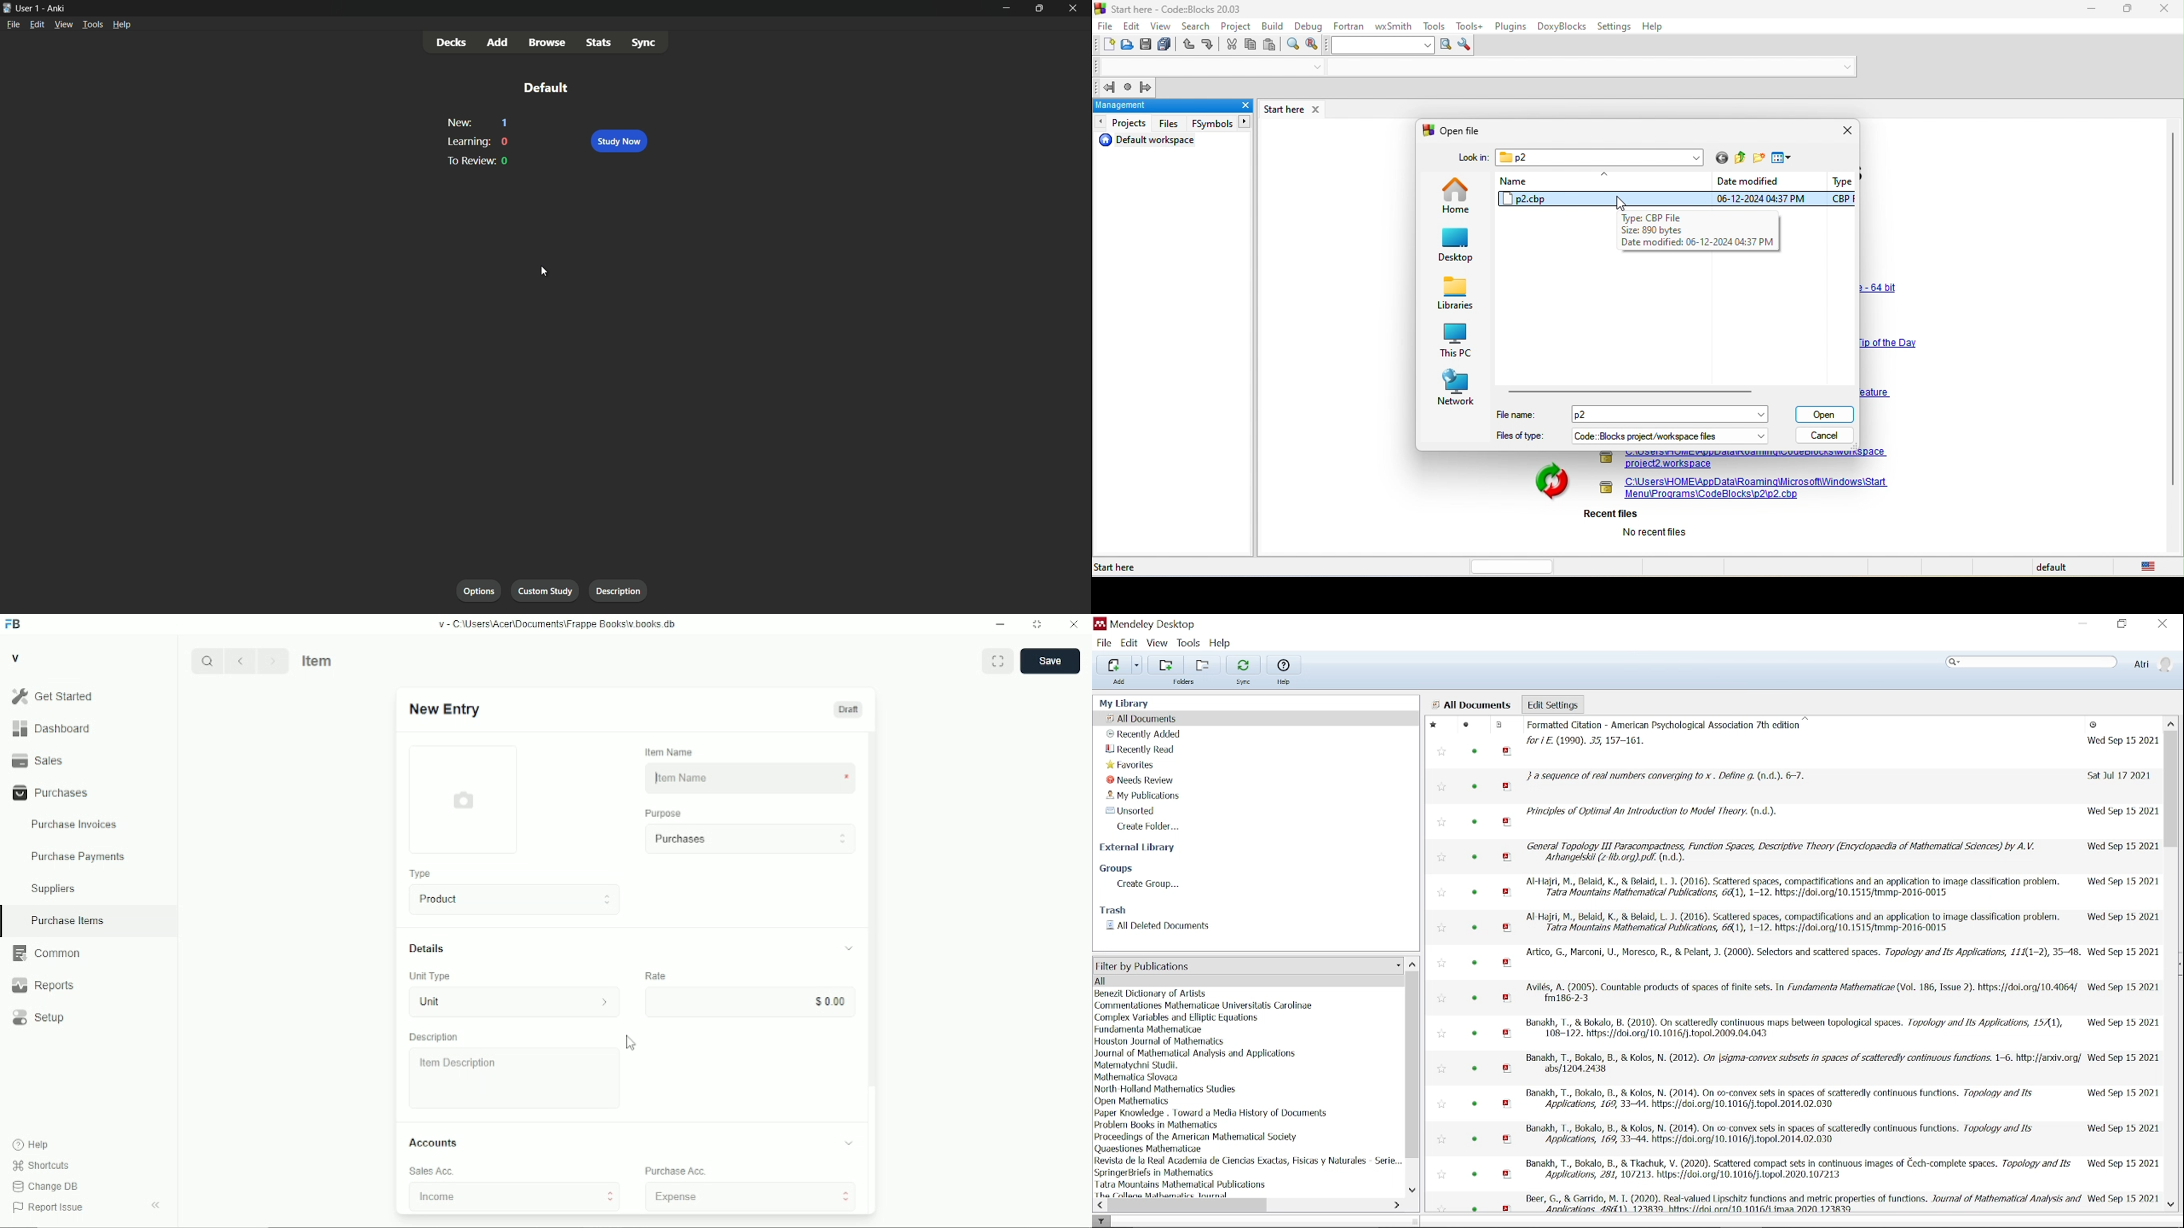 The height and width of the screenshot is (1232, 2184). What do you see at coordinates (1150, 884) in the screenshot?
I see `Create group` at bounding box center [1150, 884].